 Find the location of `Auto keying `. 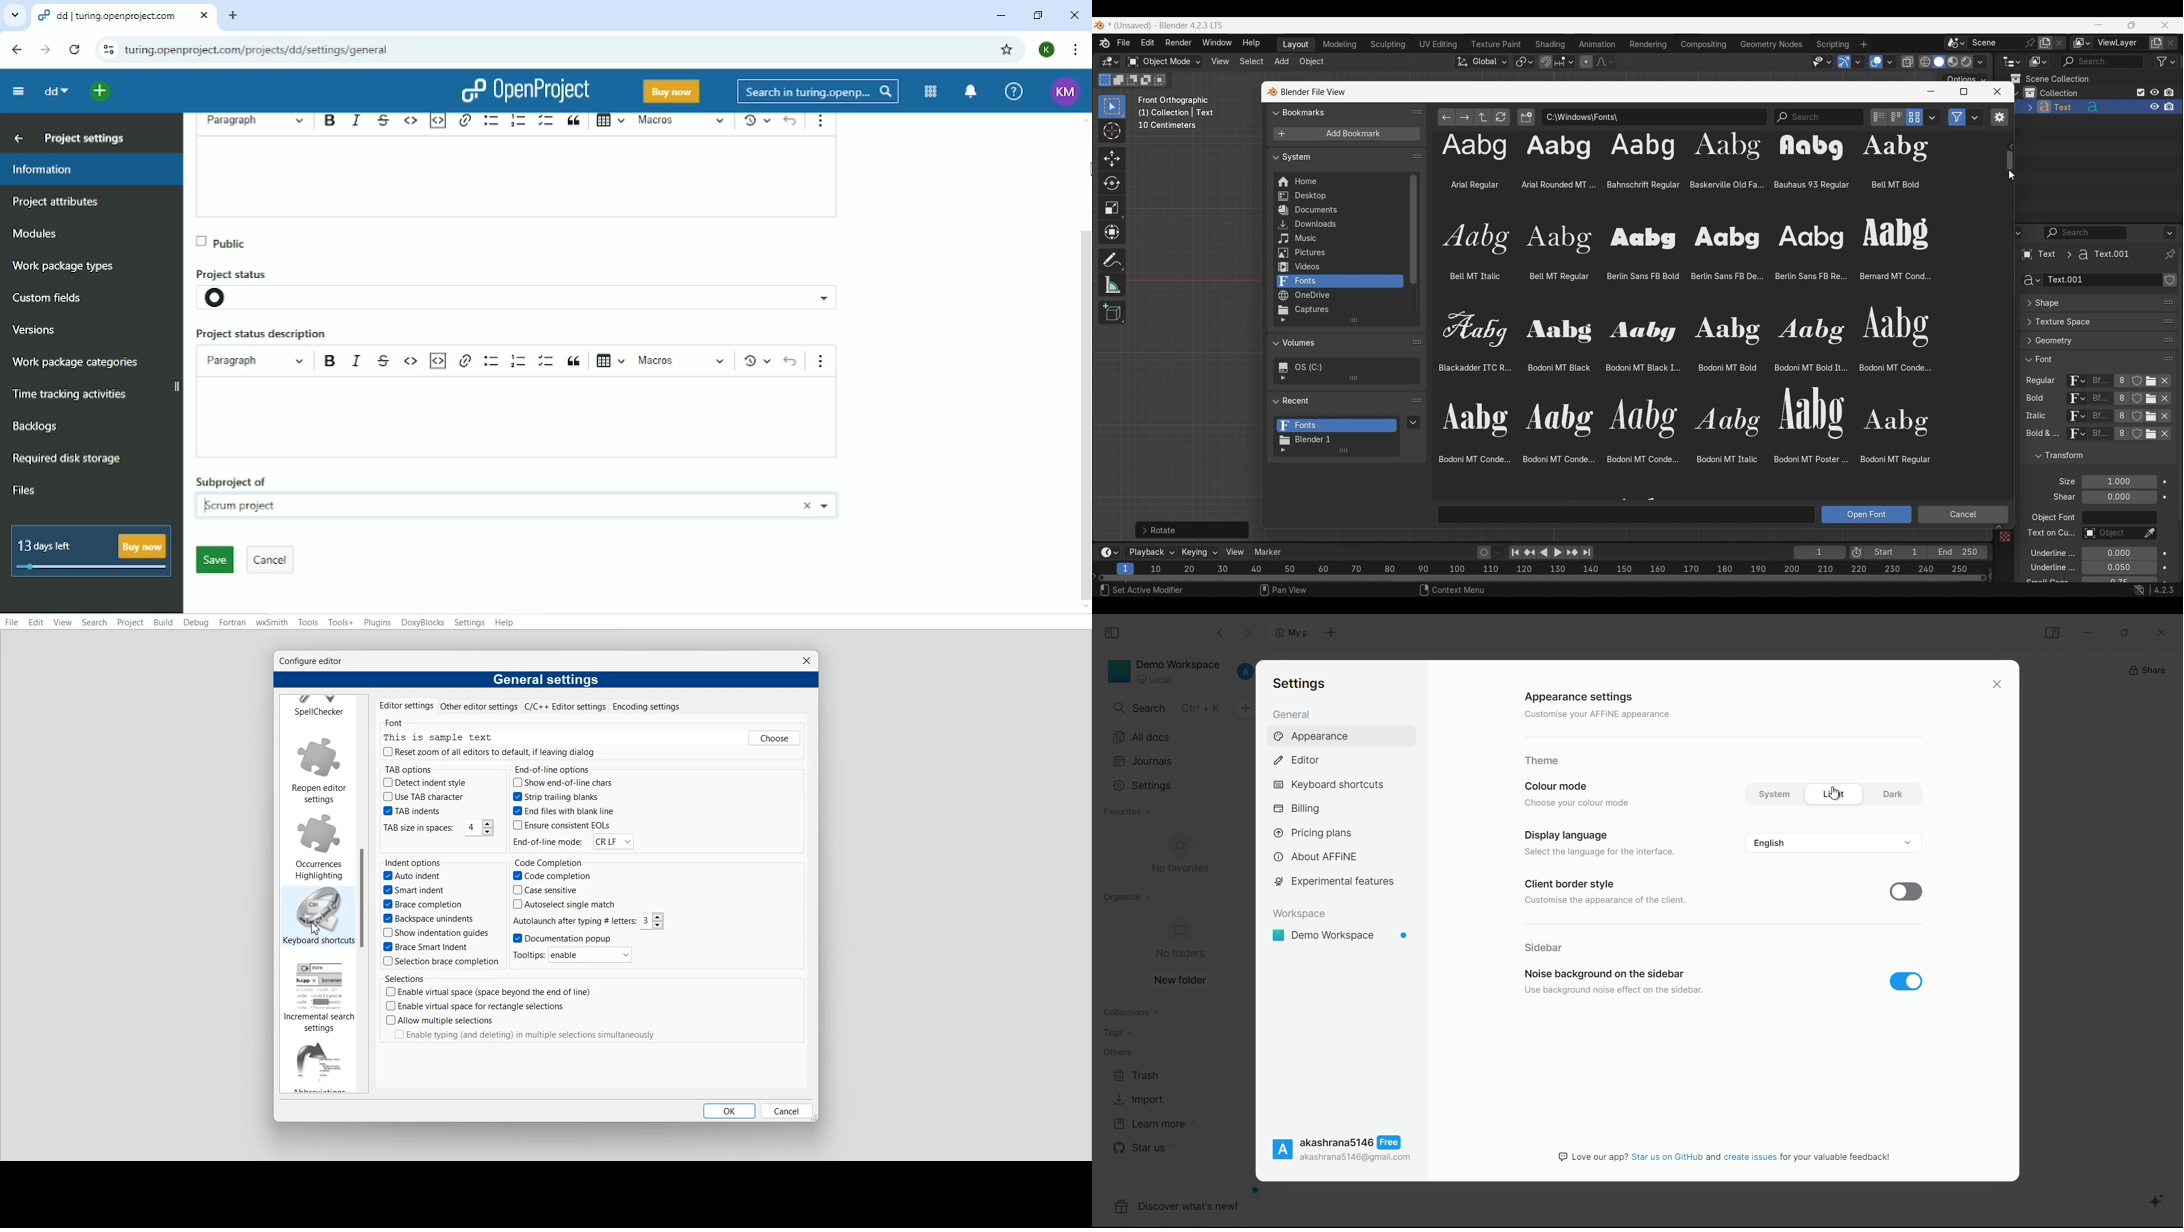

Auto keying  is located at coordinates (1484, 553).